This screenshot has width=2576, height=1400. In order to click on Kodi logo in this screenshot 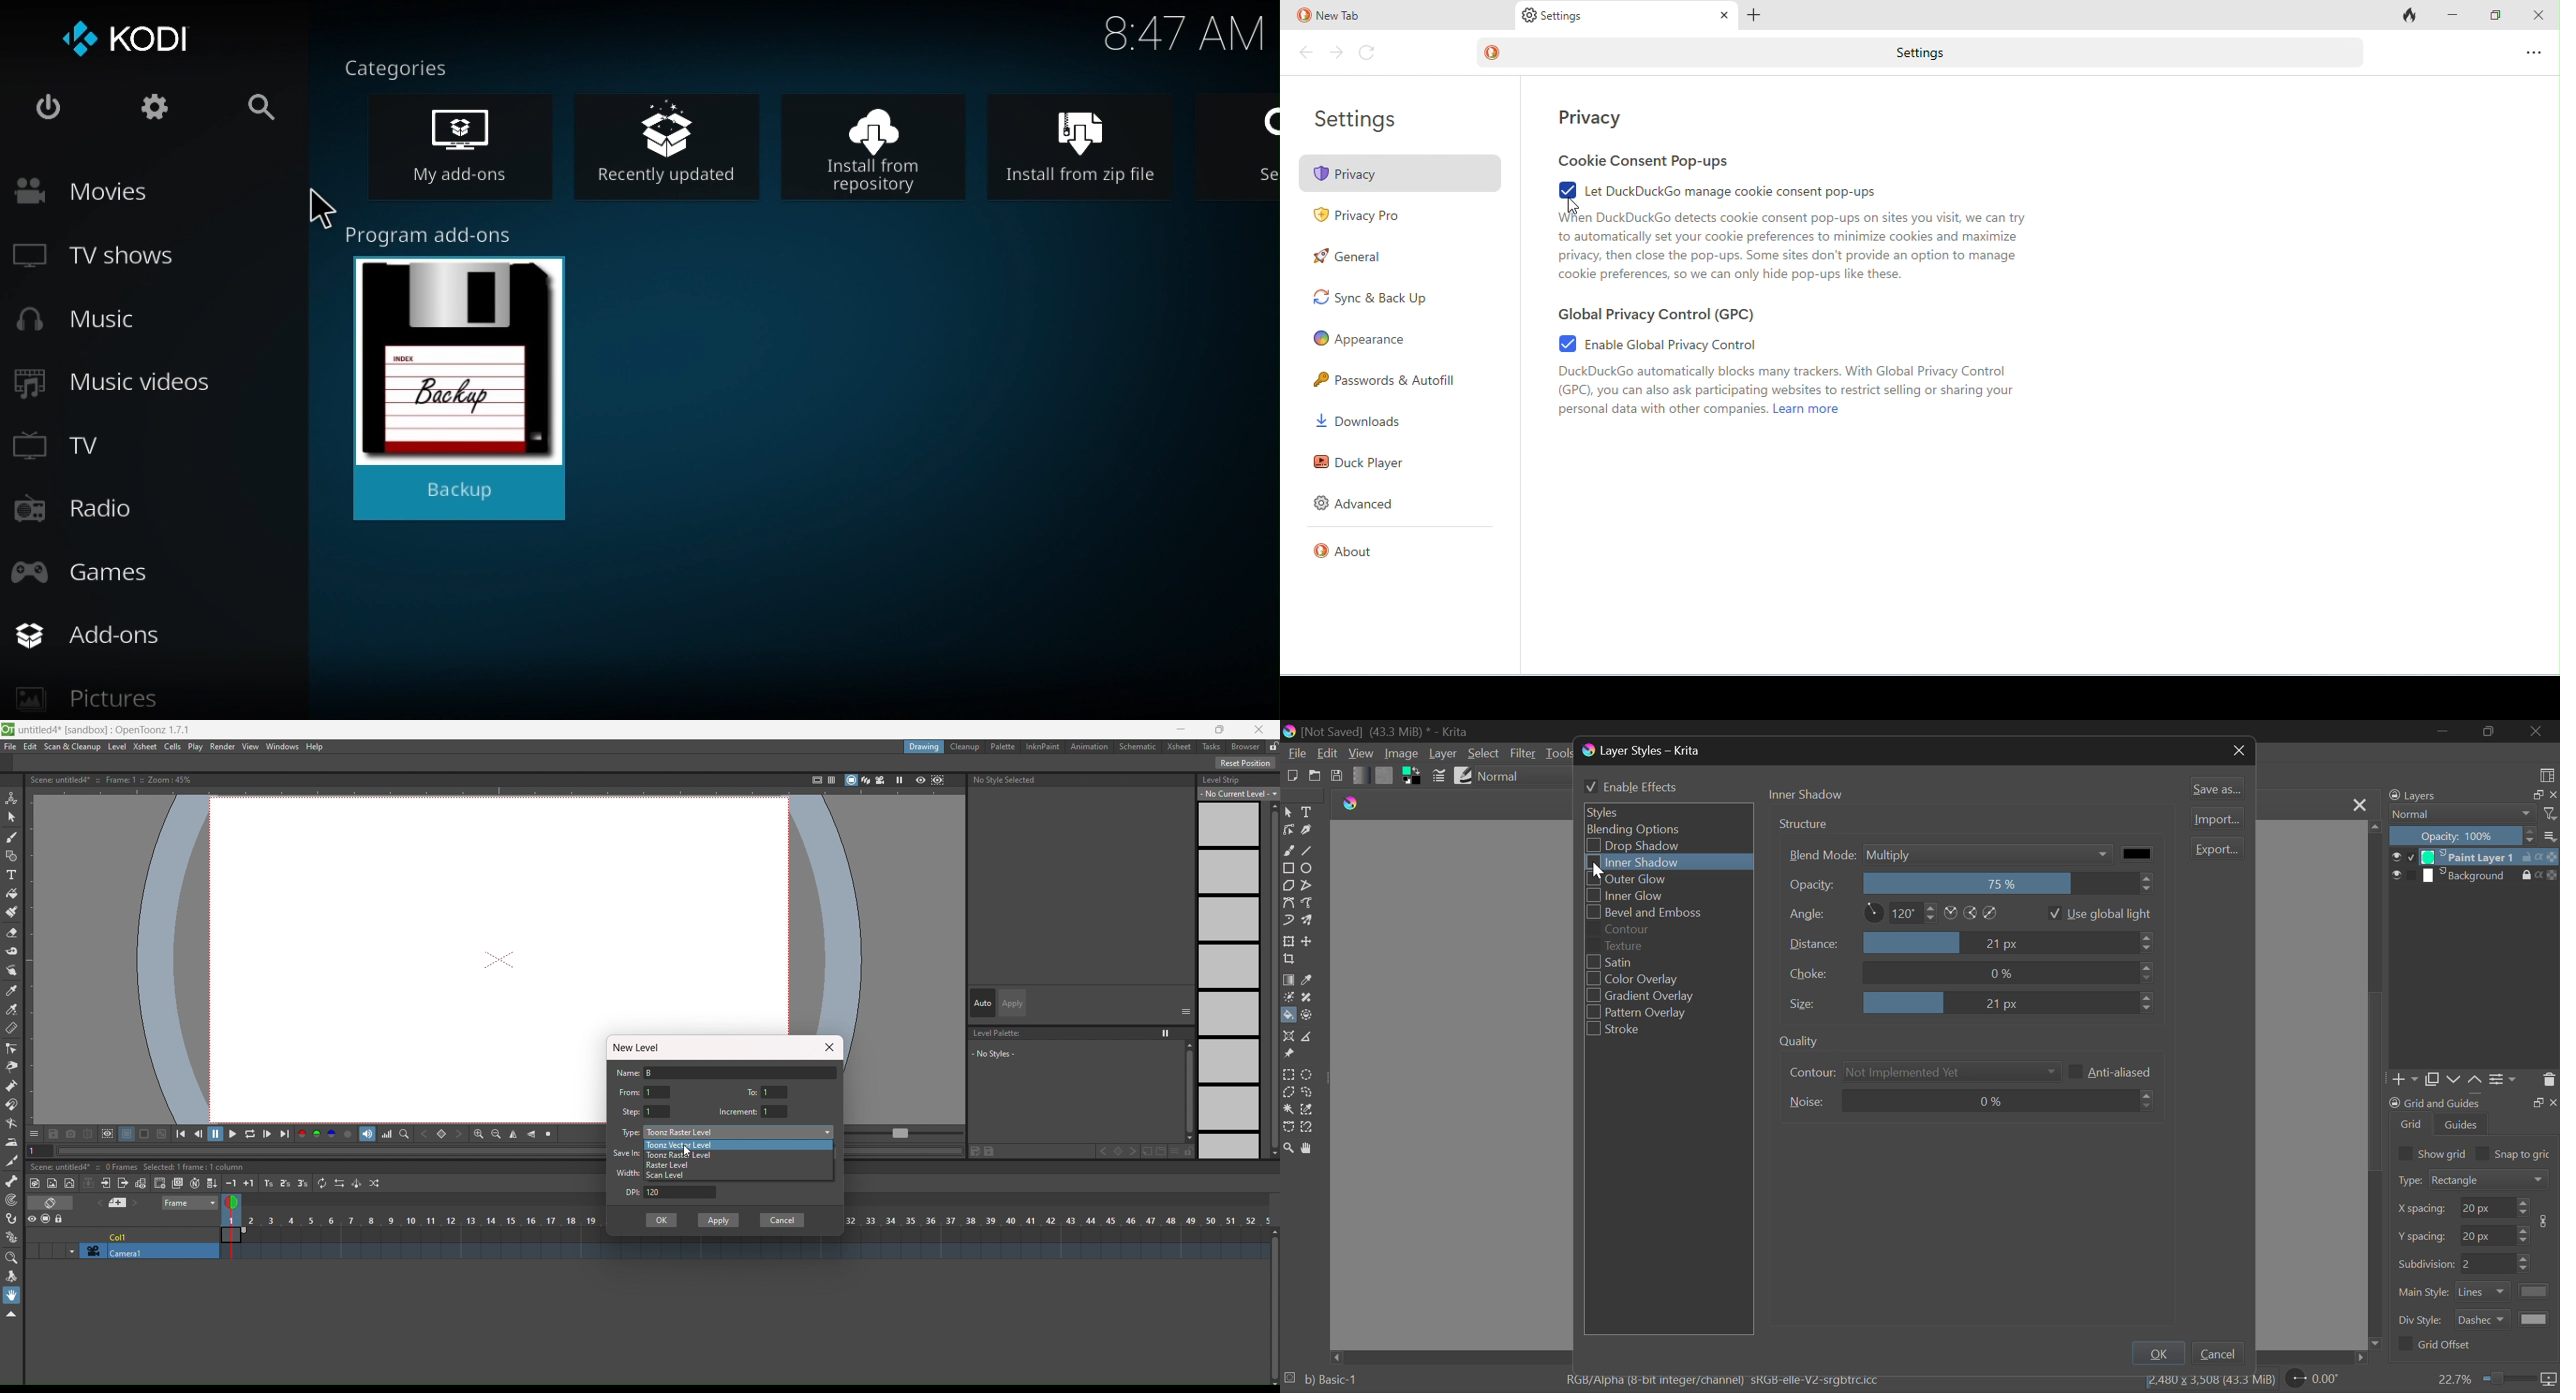, I will do `click(129, 42)`.